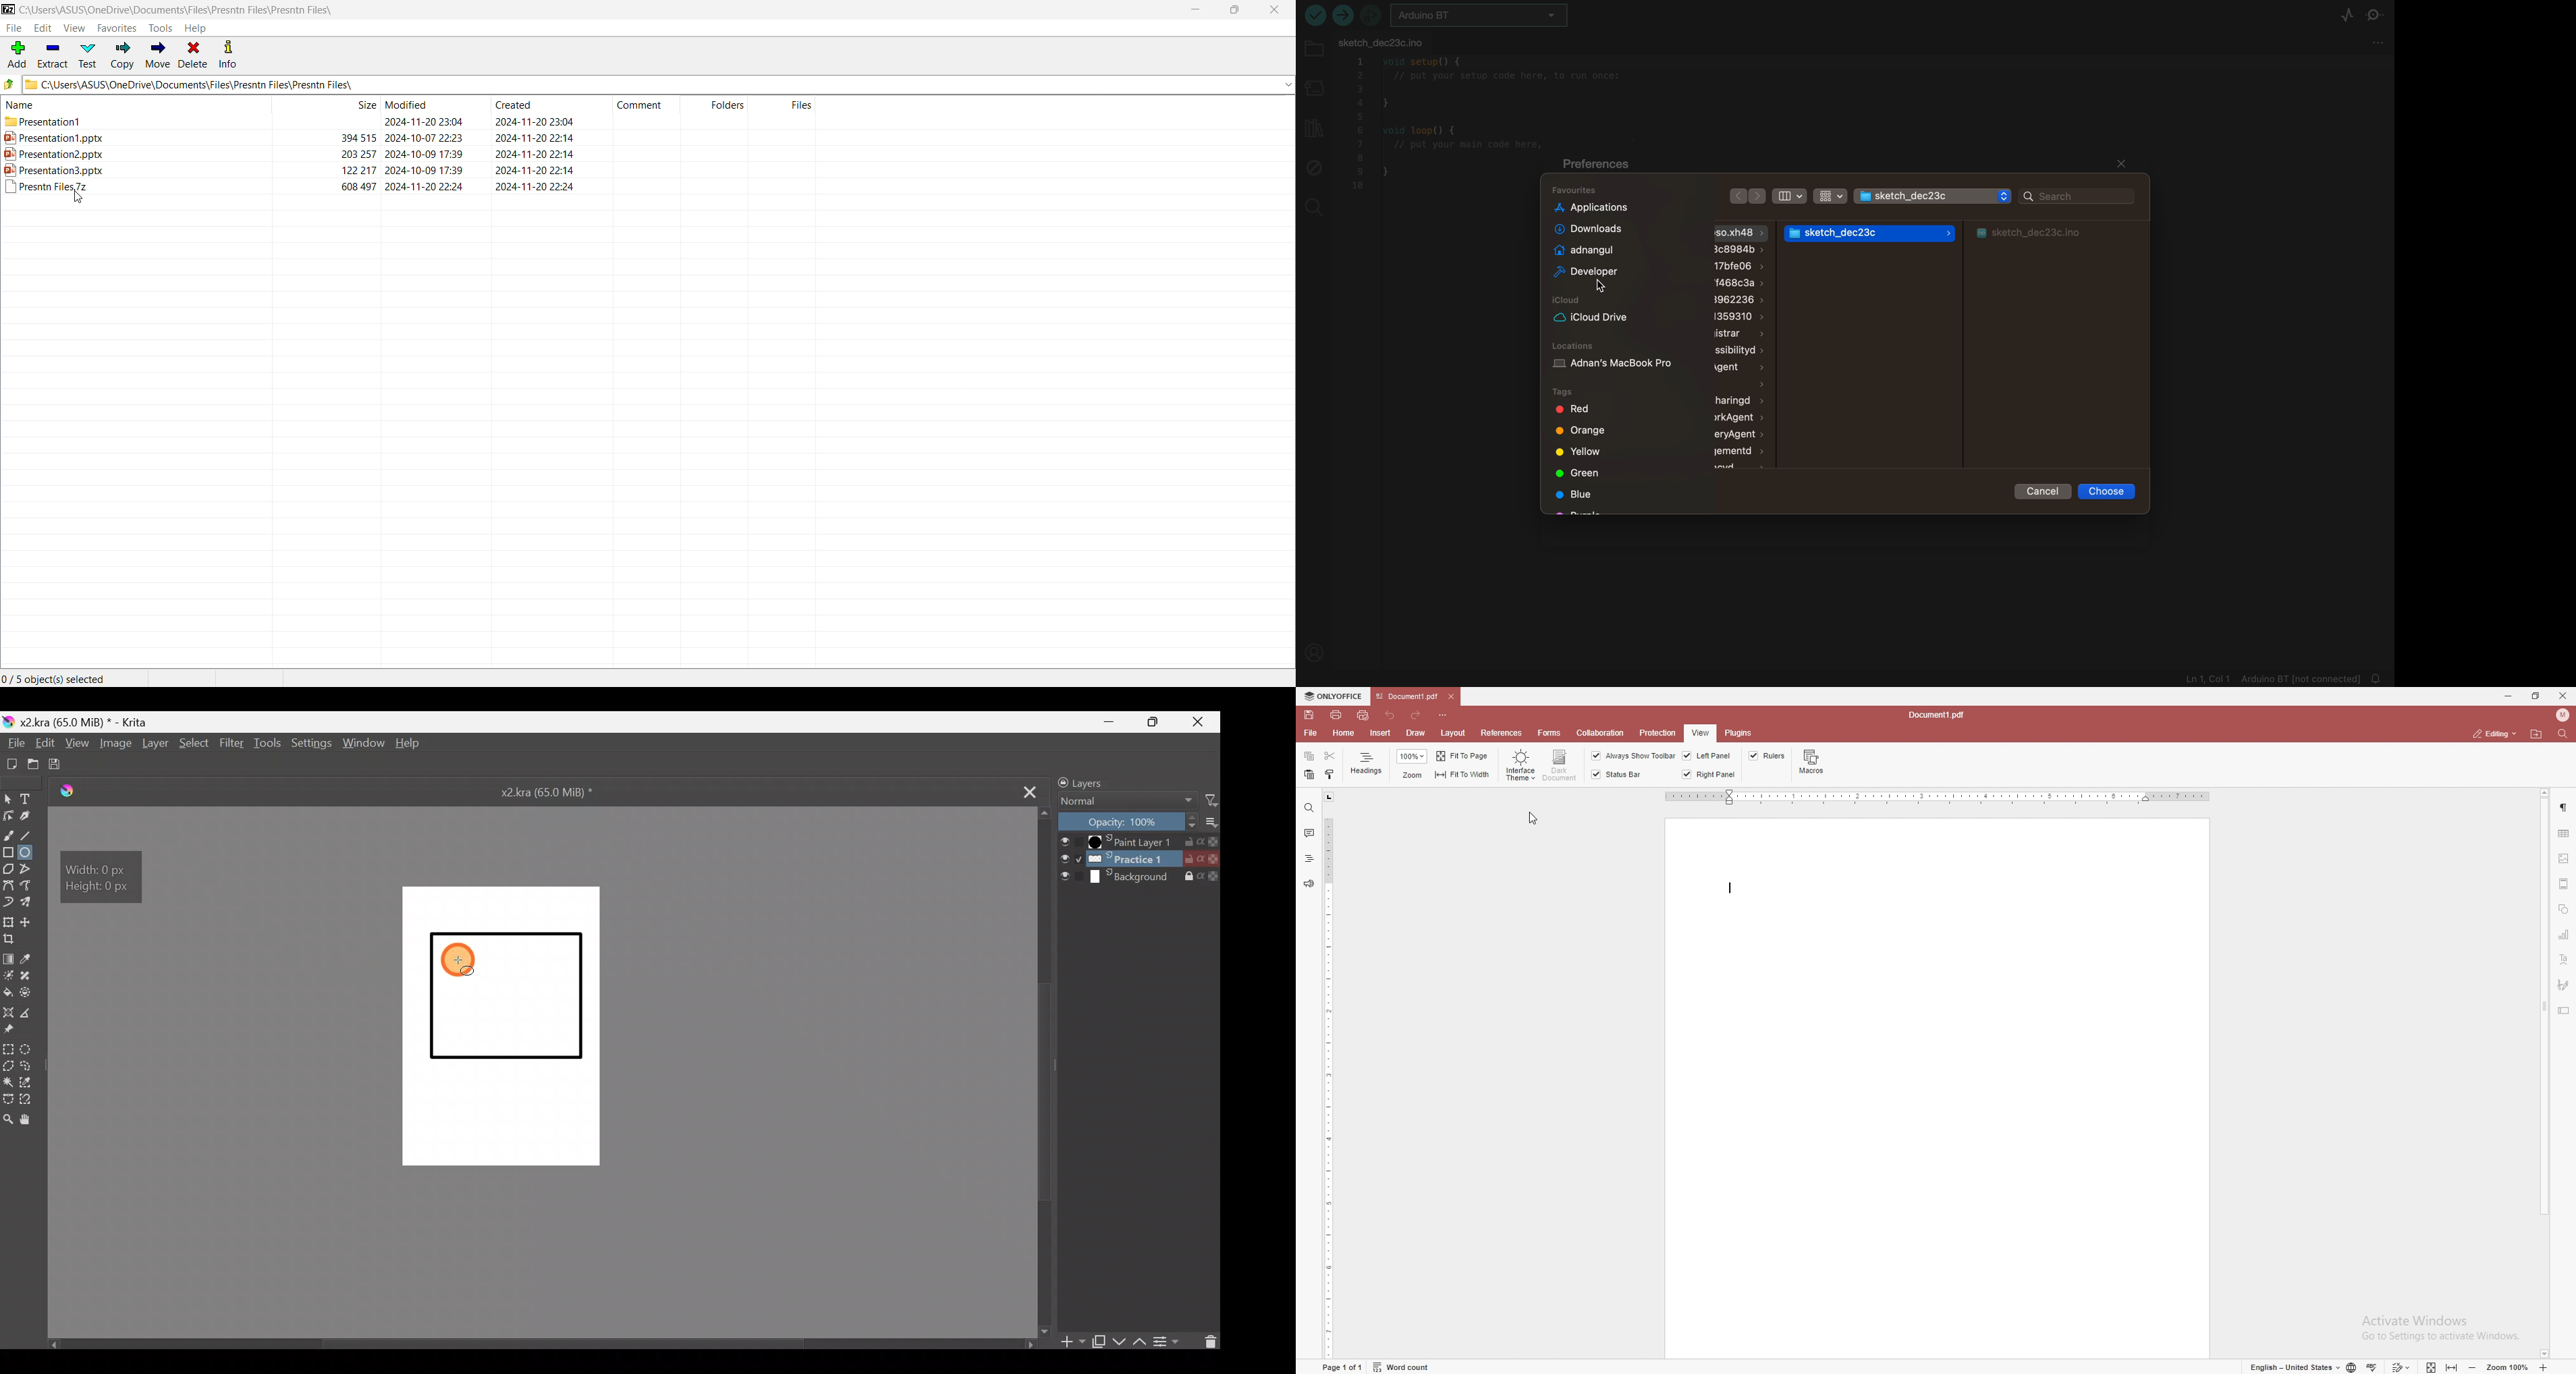  Describe the element at coordinates (1209, 822) in the screenshot. I see `More` at that location.